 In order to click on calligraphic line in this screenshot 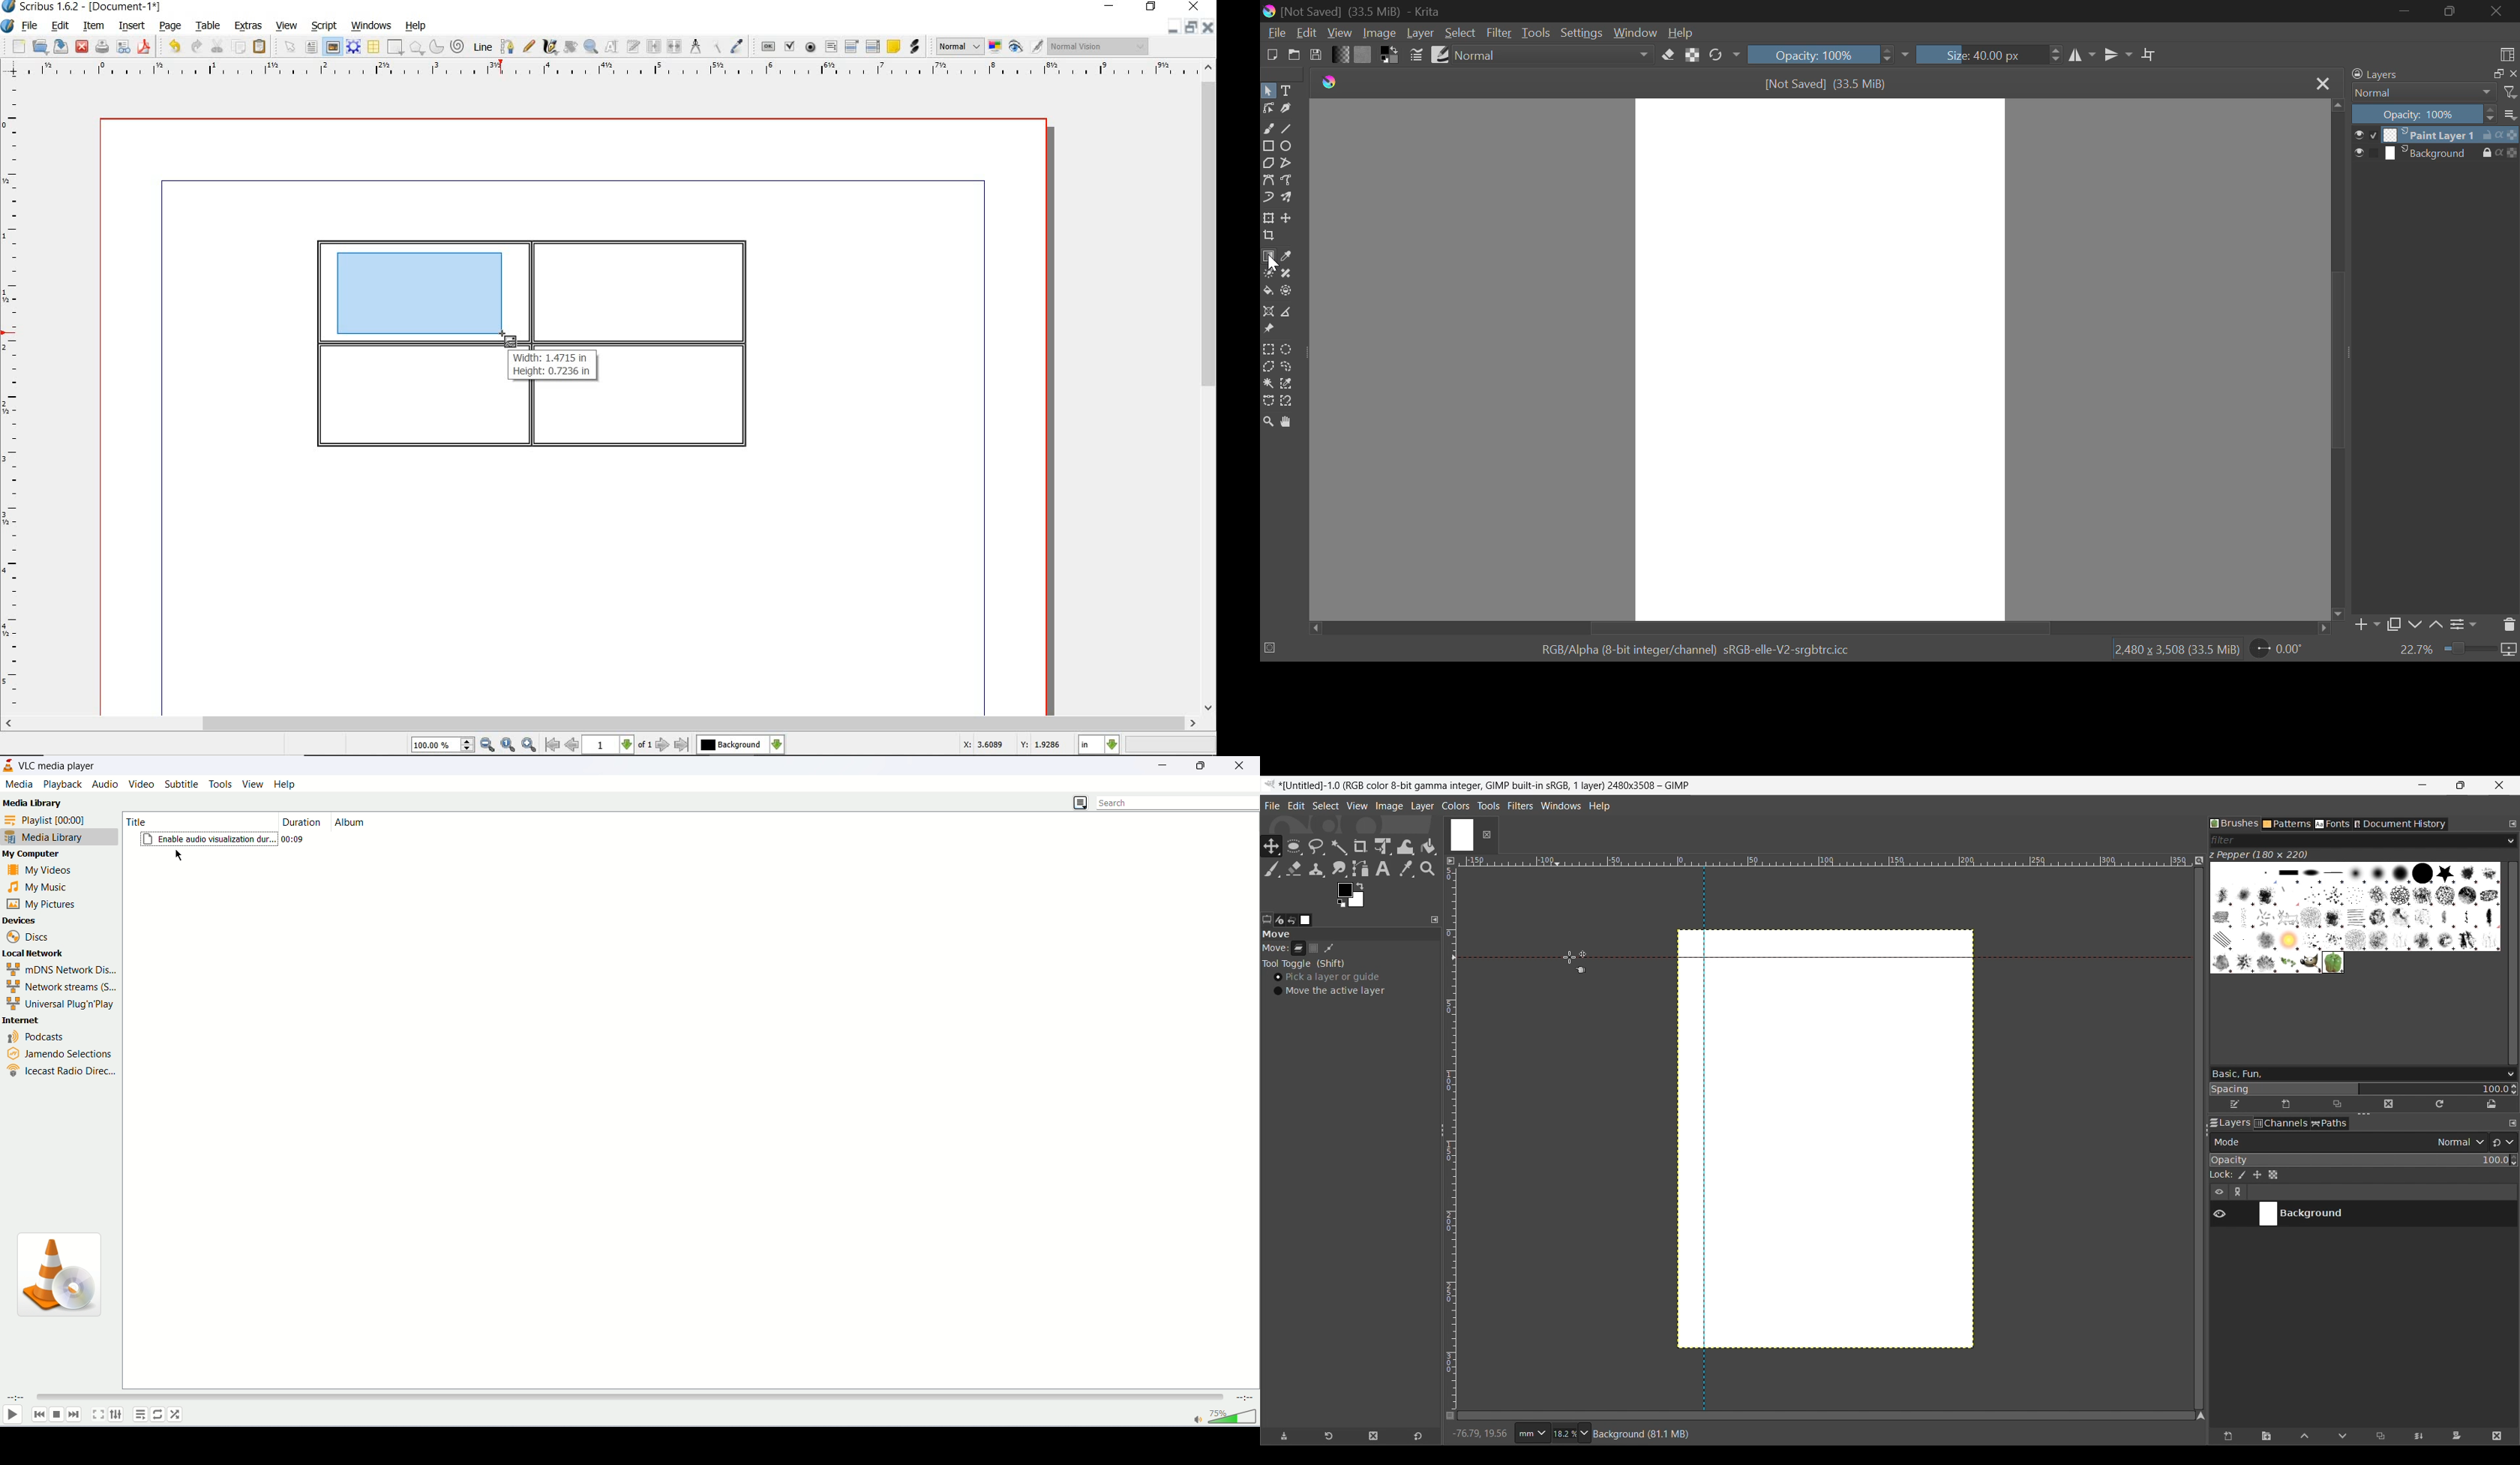, I will do `click(550, 47)`.